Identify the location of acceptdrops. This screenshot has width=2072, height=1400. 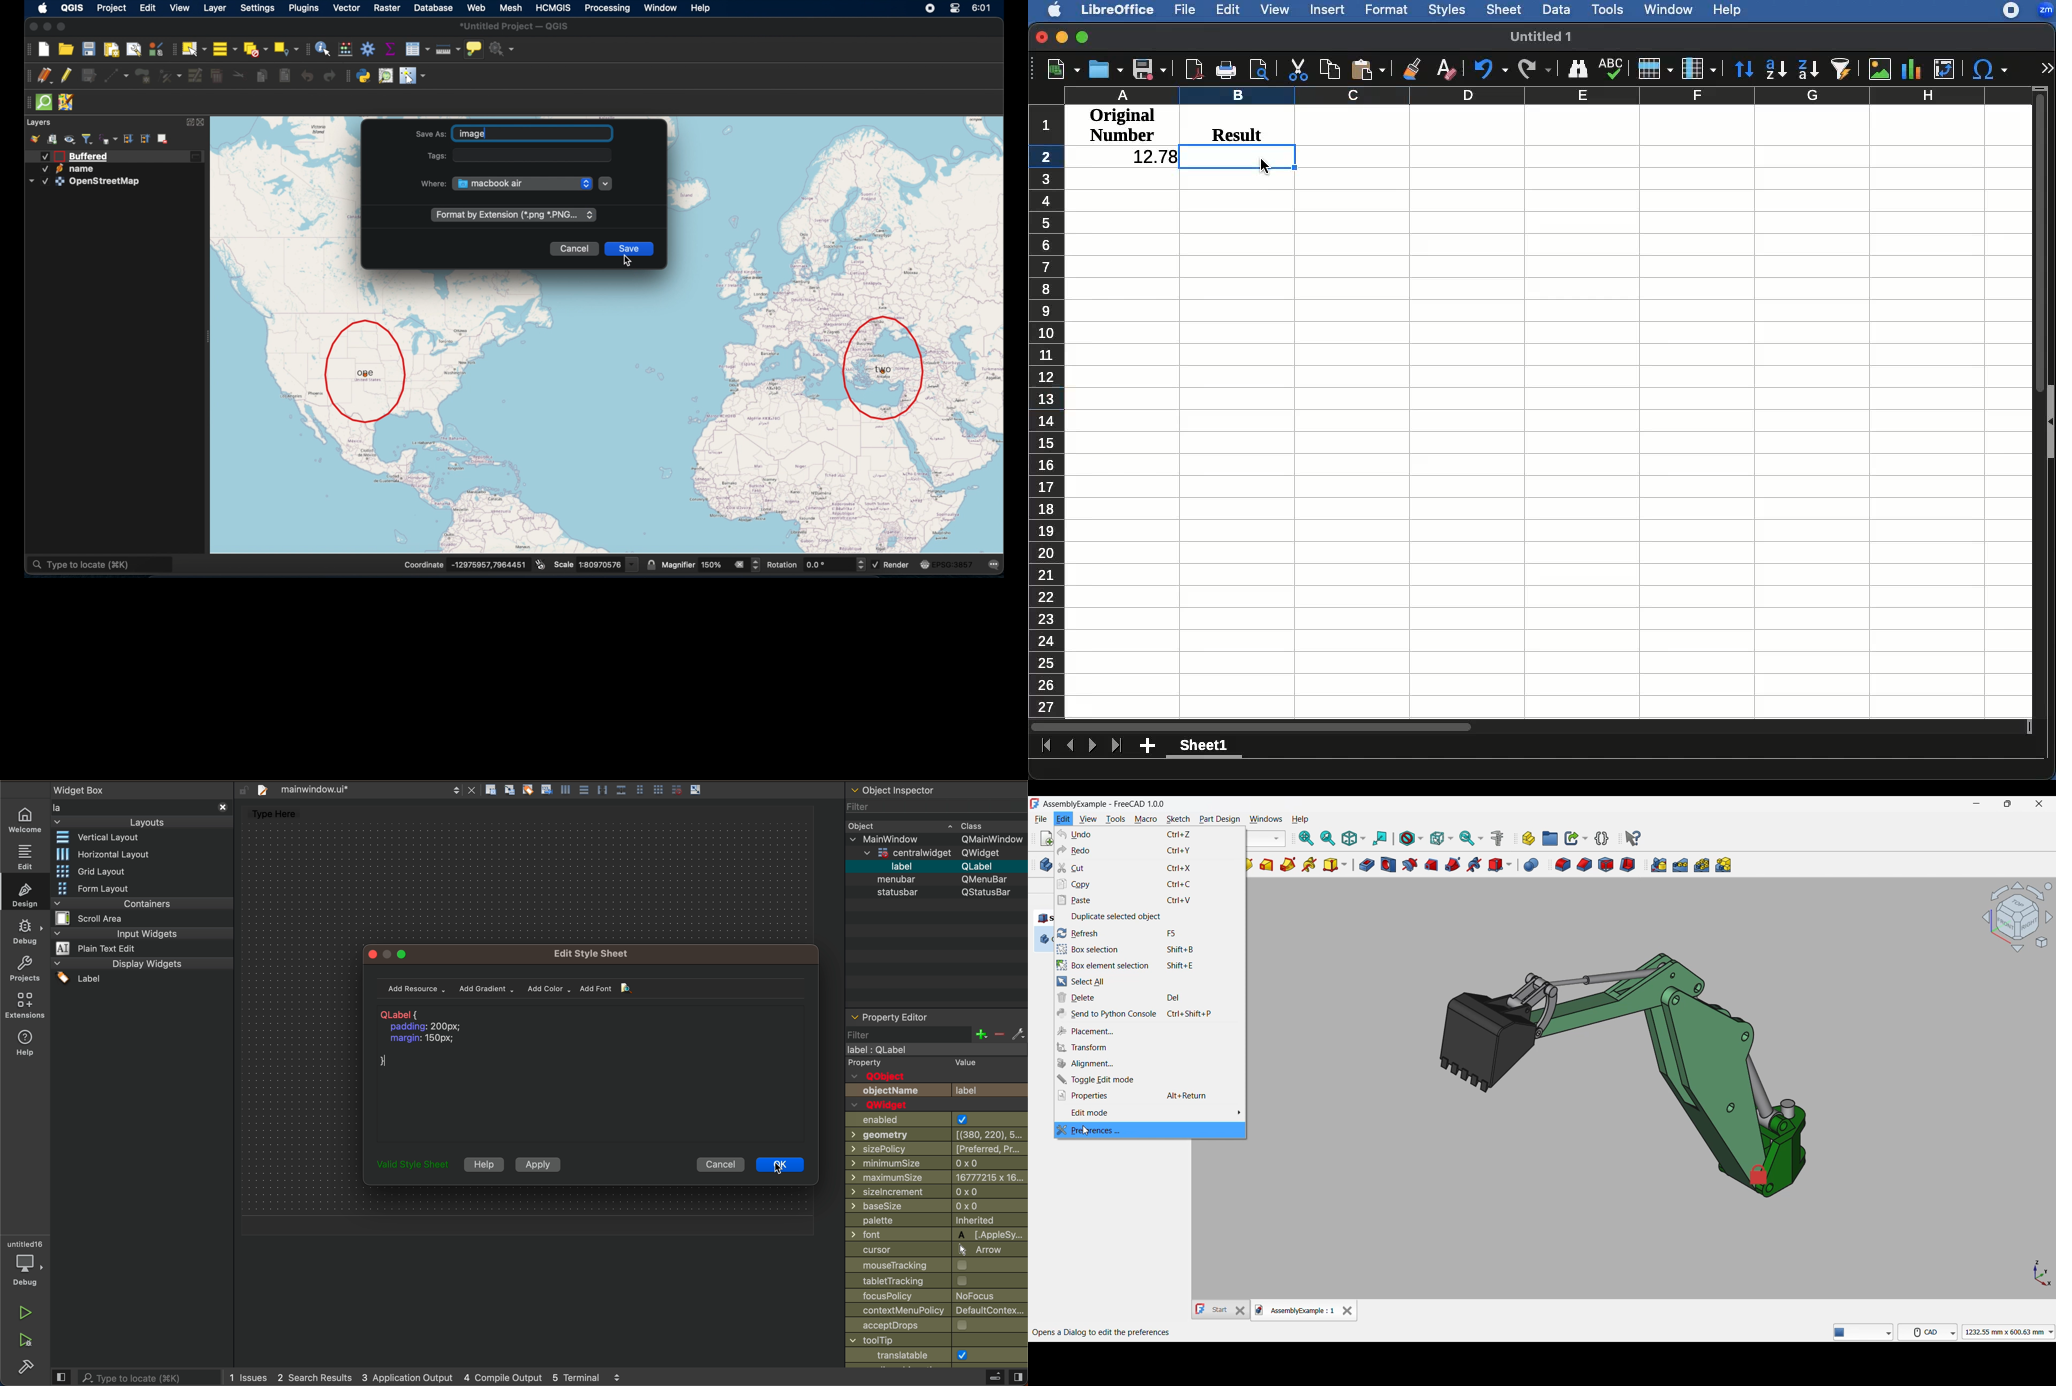
(936, 1326).